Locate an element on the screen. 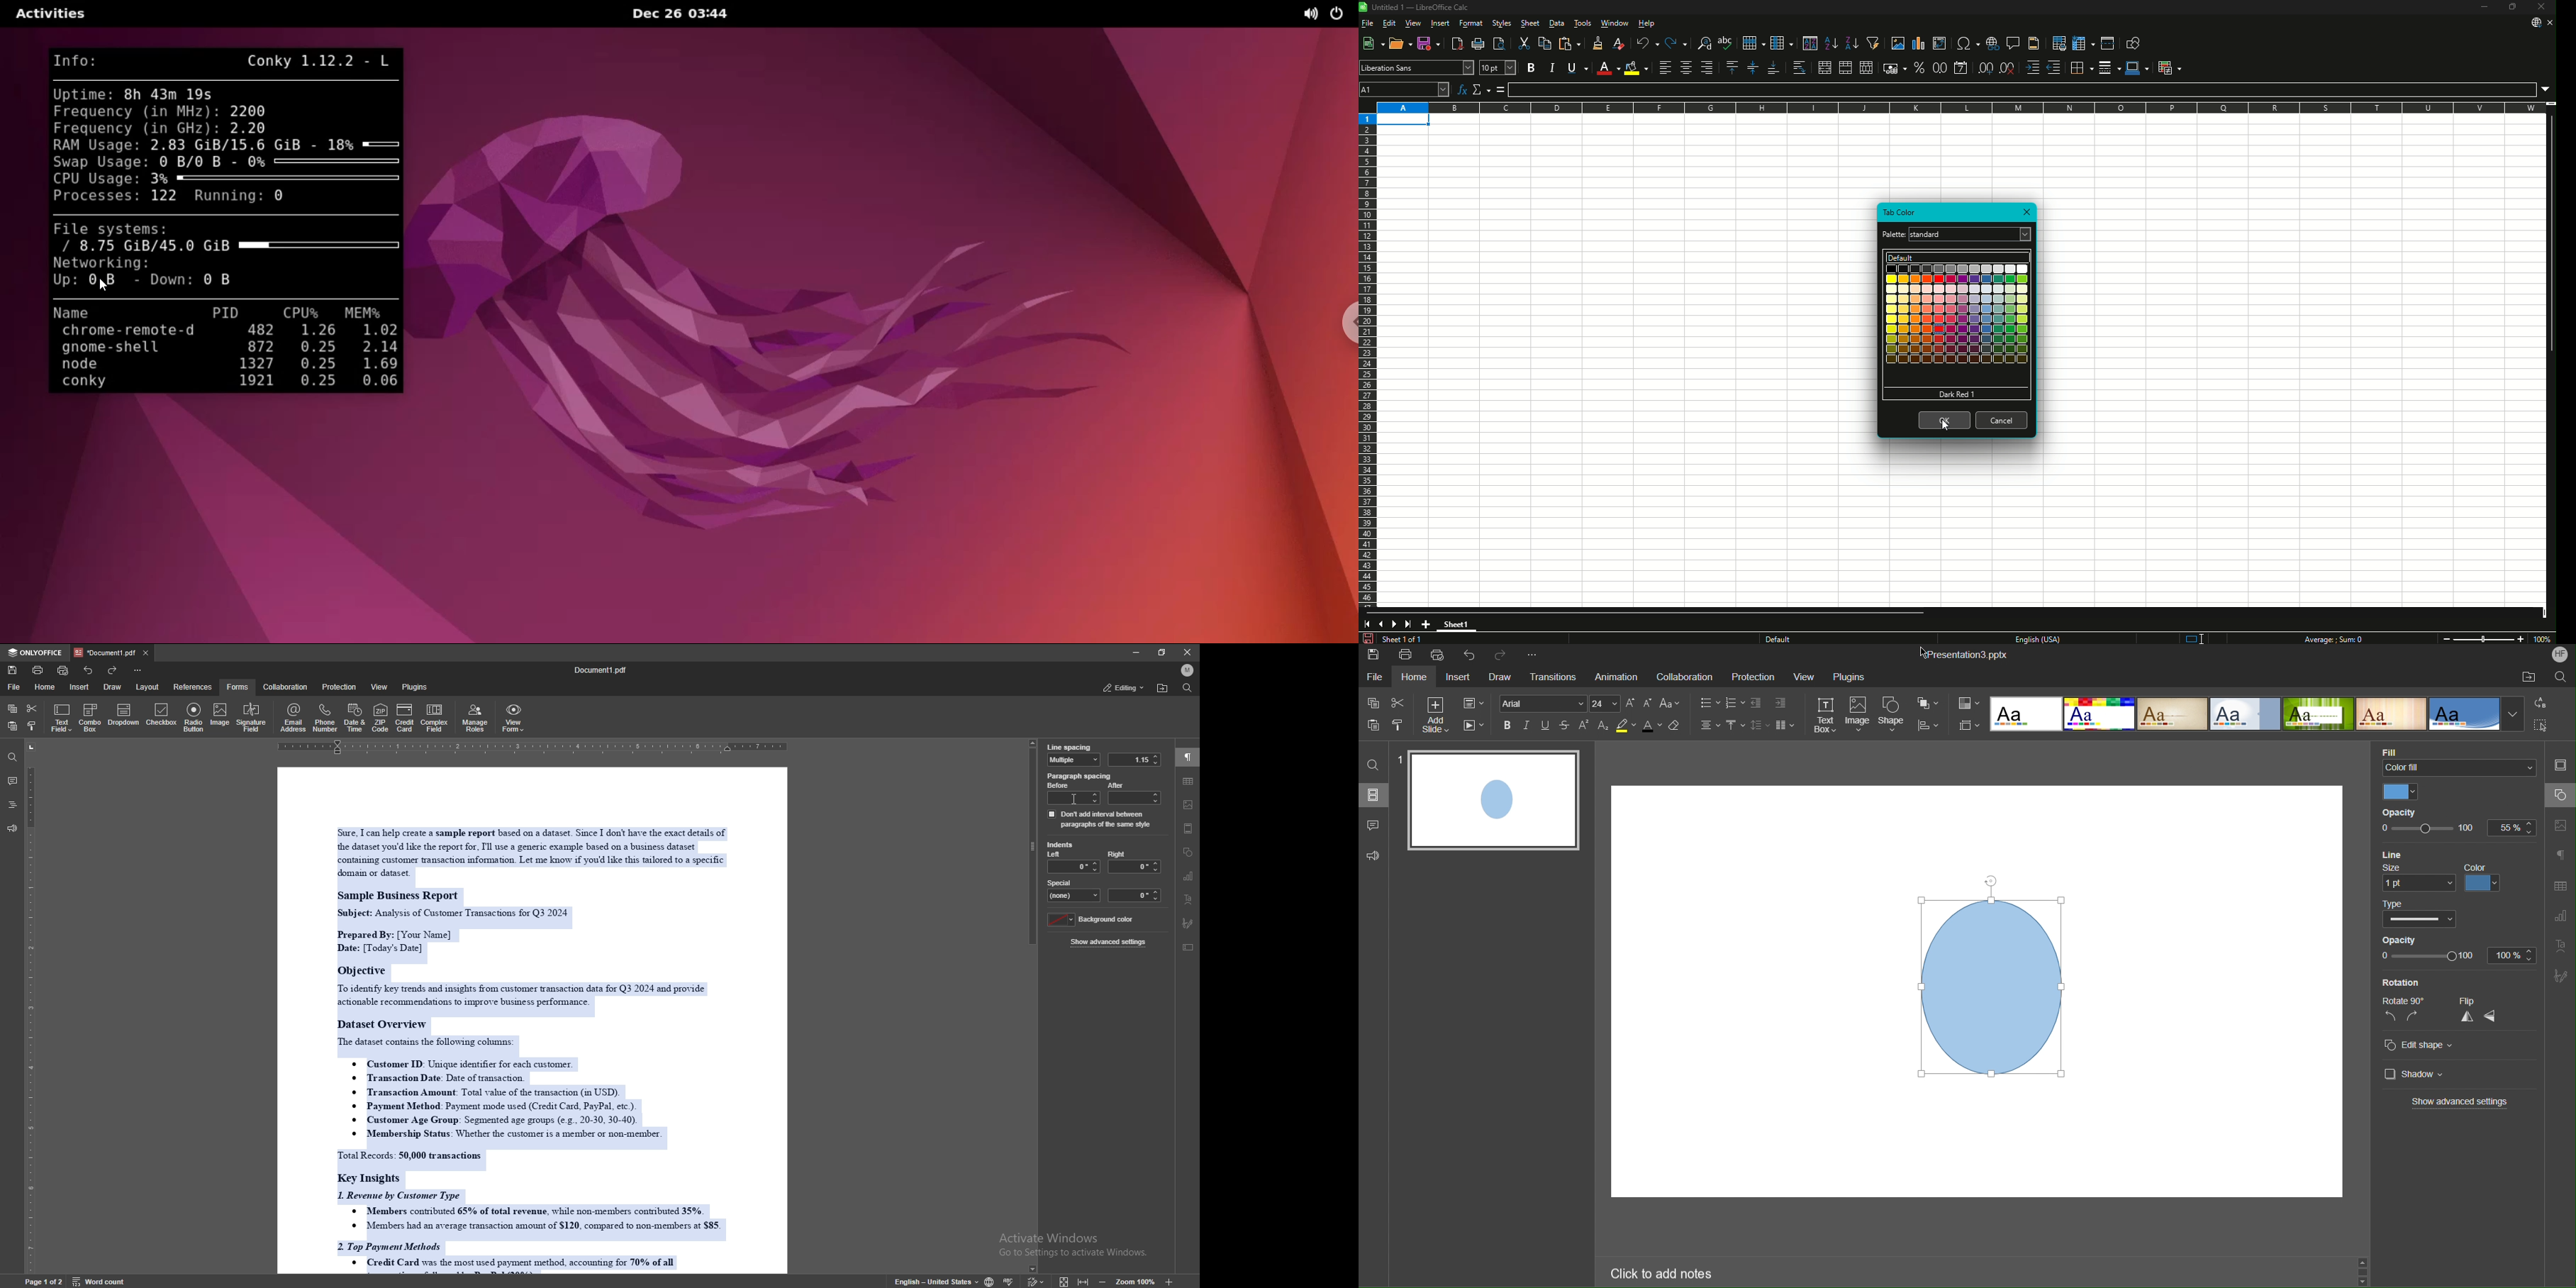 The width and height of the screenshot is (2576, 1288). spell check is located at coordinates (1010, 1280).